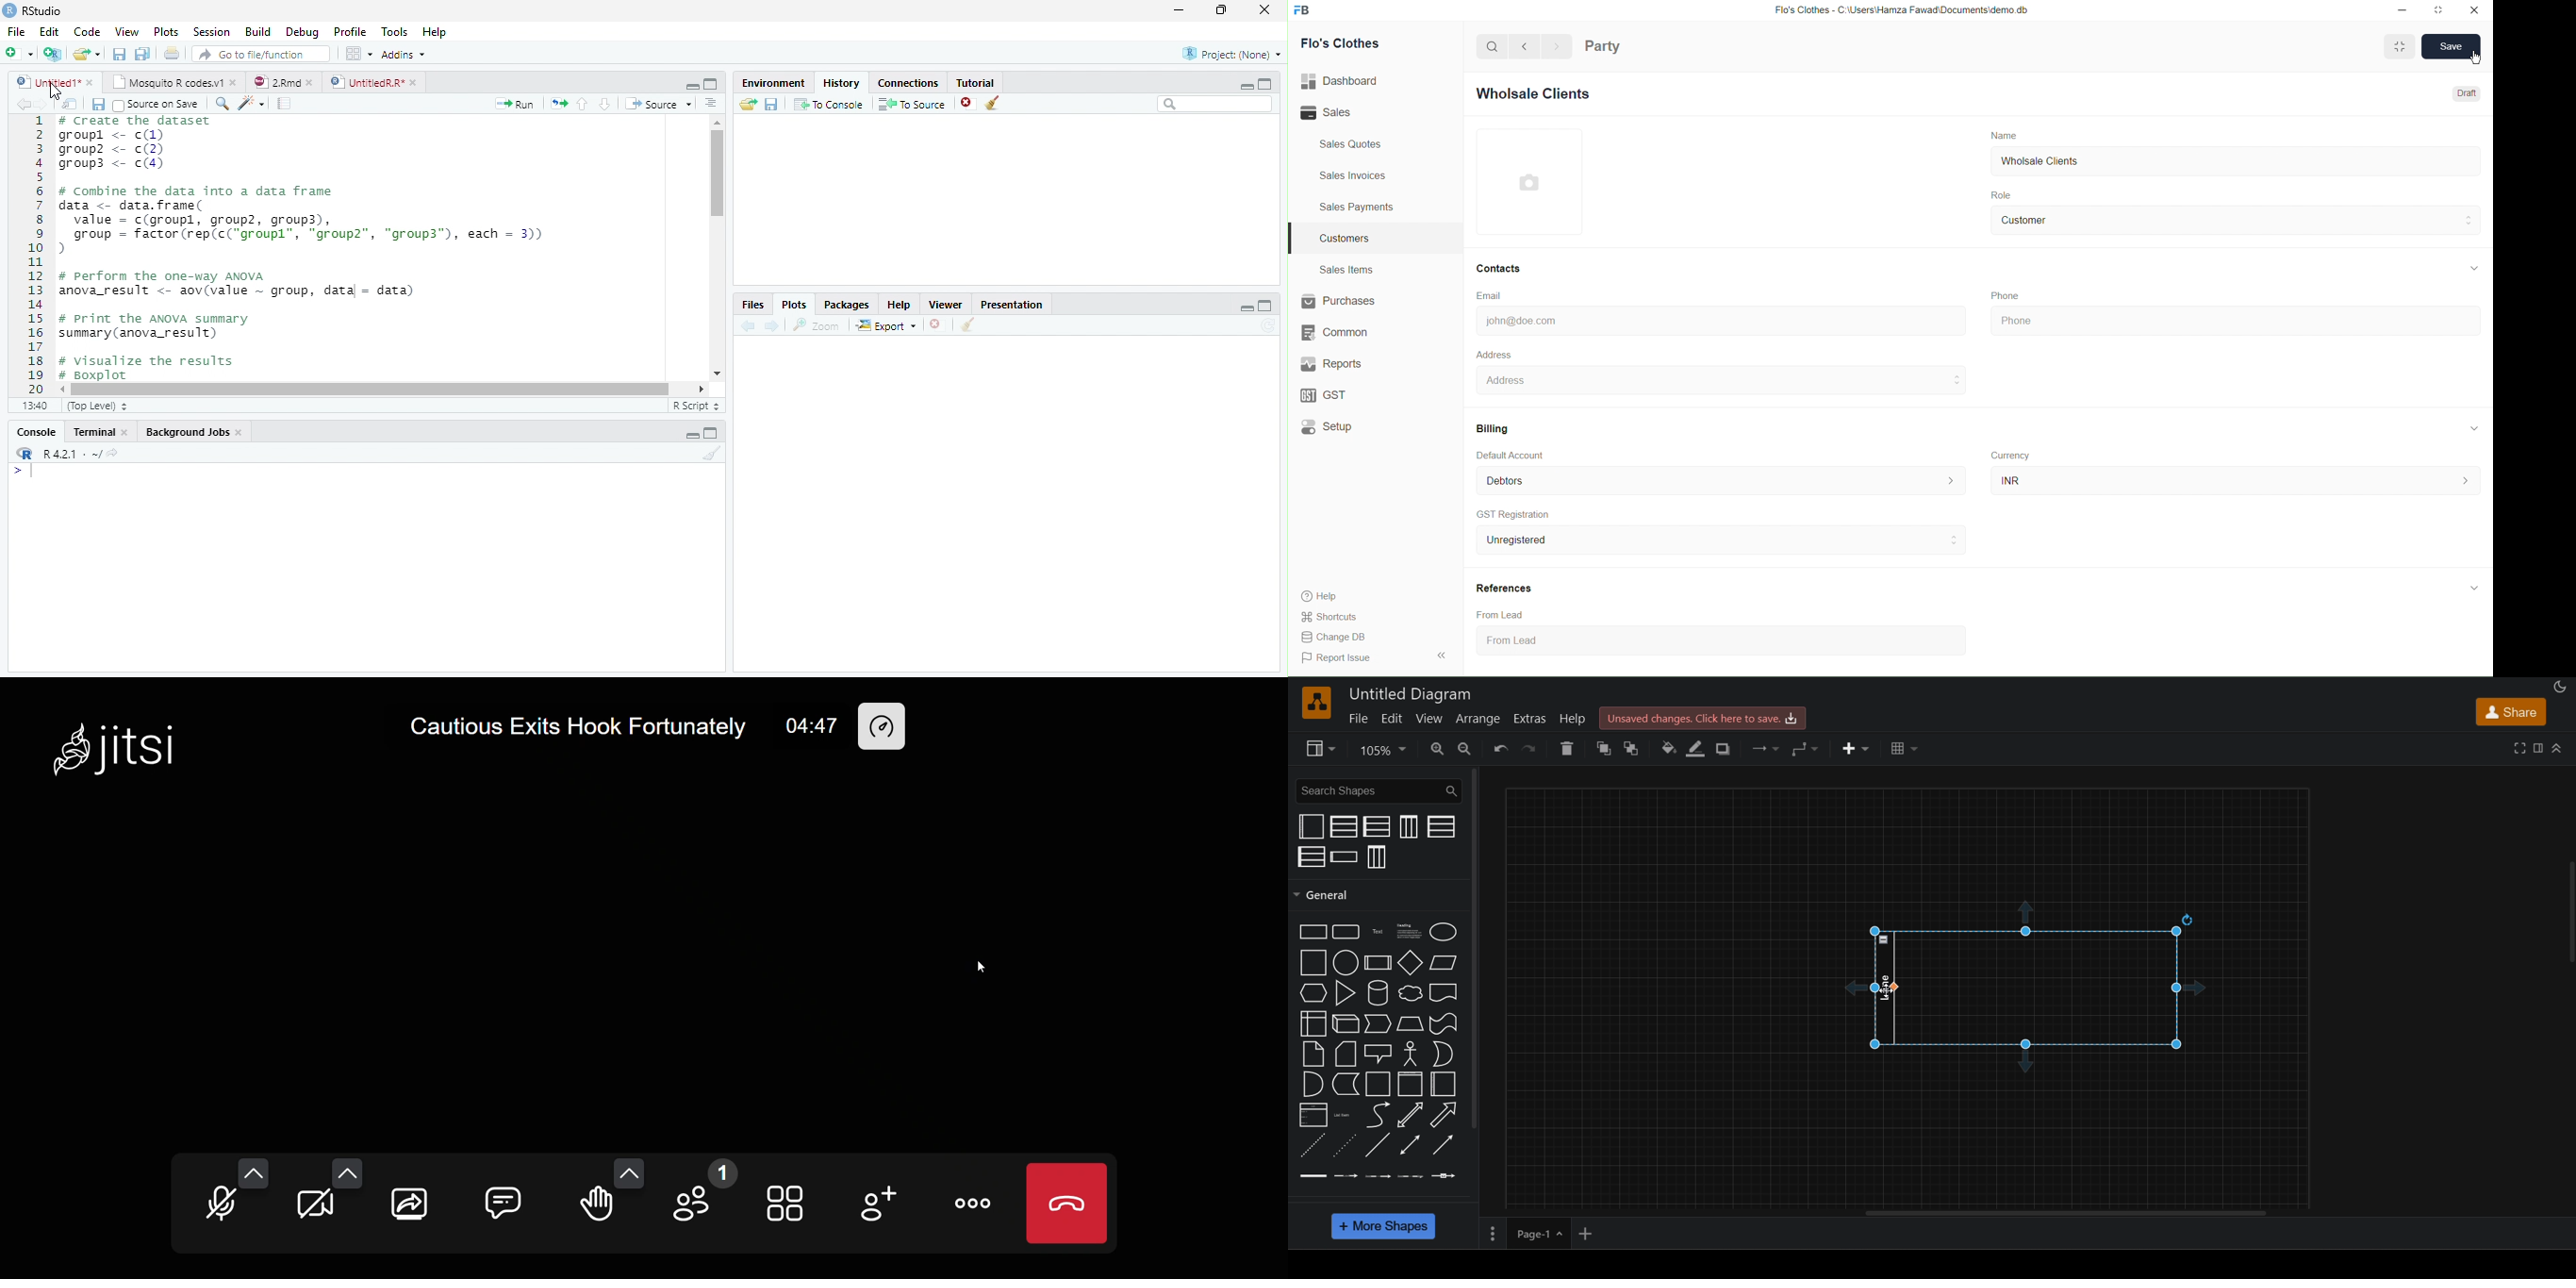 Image resolution: width=2576 pixels, height=1288 pixels. Describe the element at coordinates (1494, 353) in the screenshot. I see `Address` at that location.